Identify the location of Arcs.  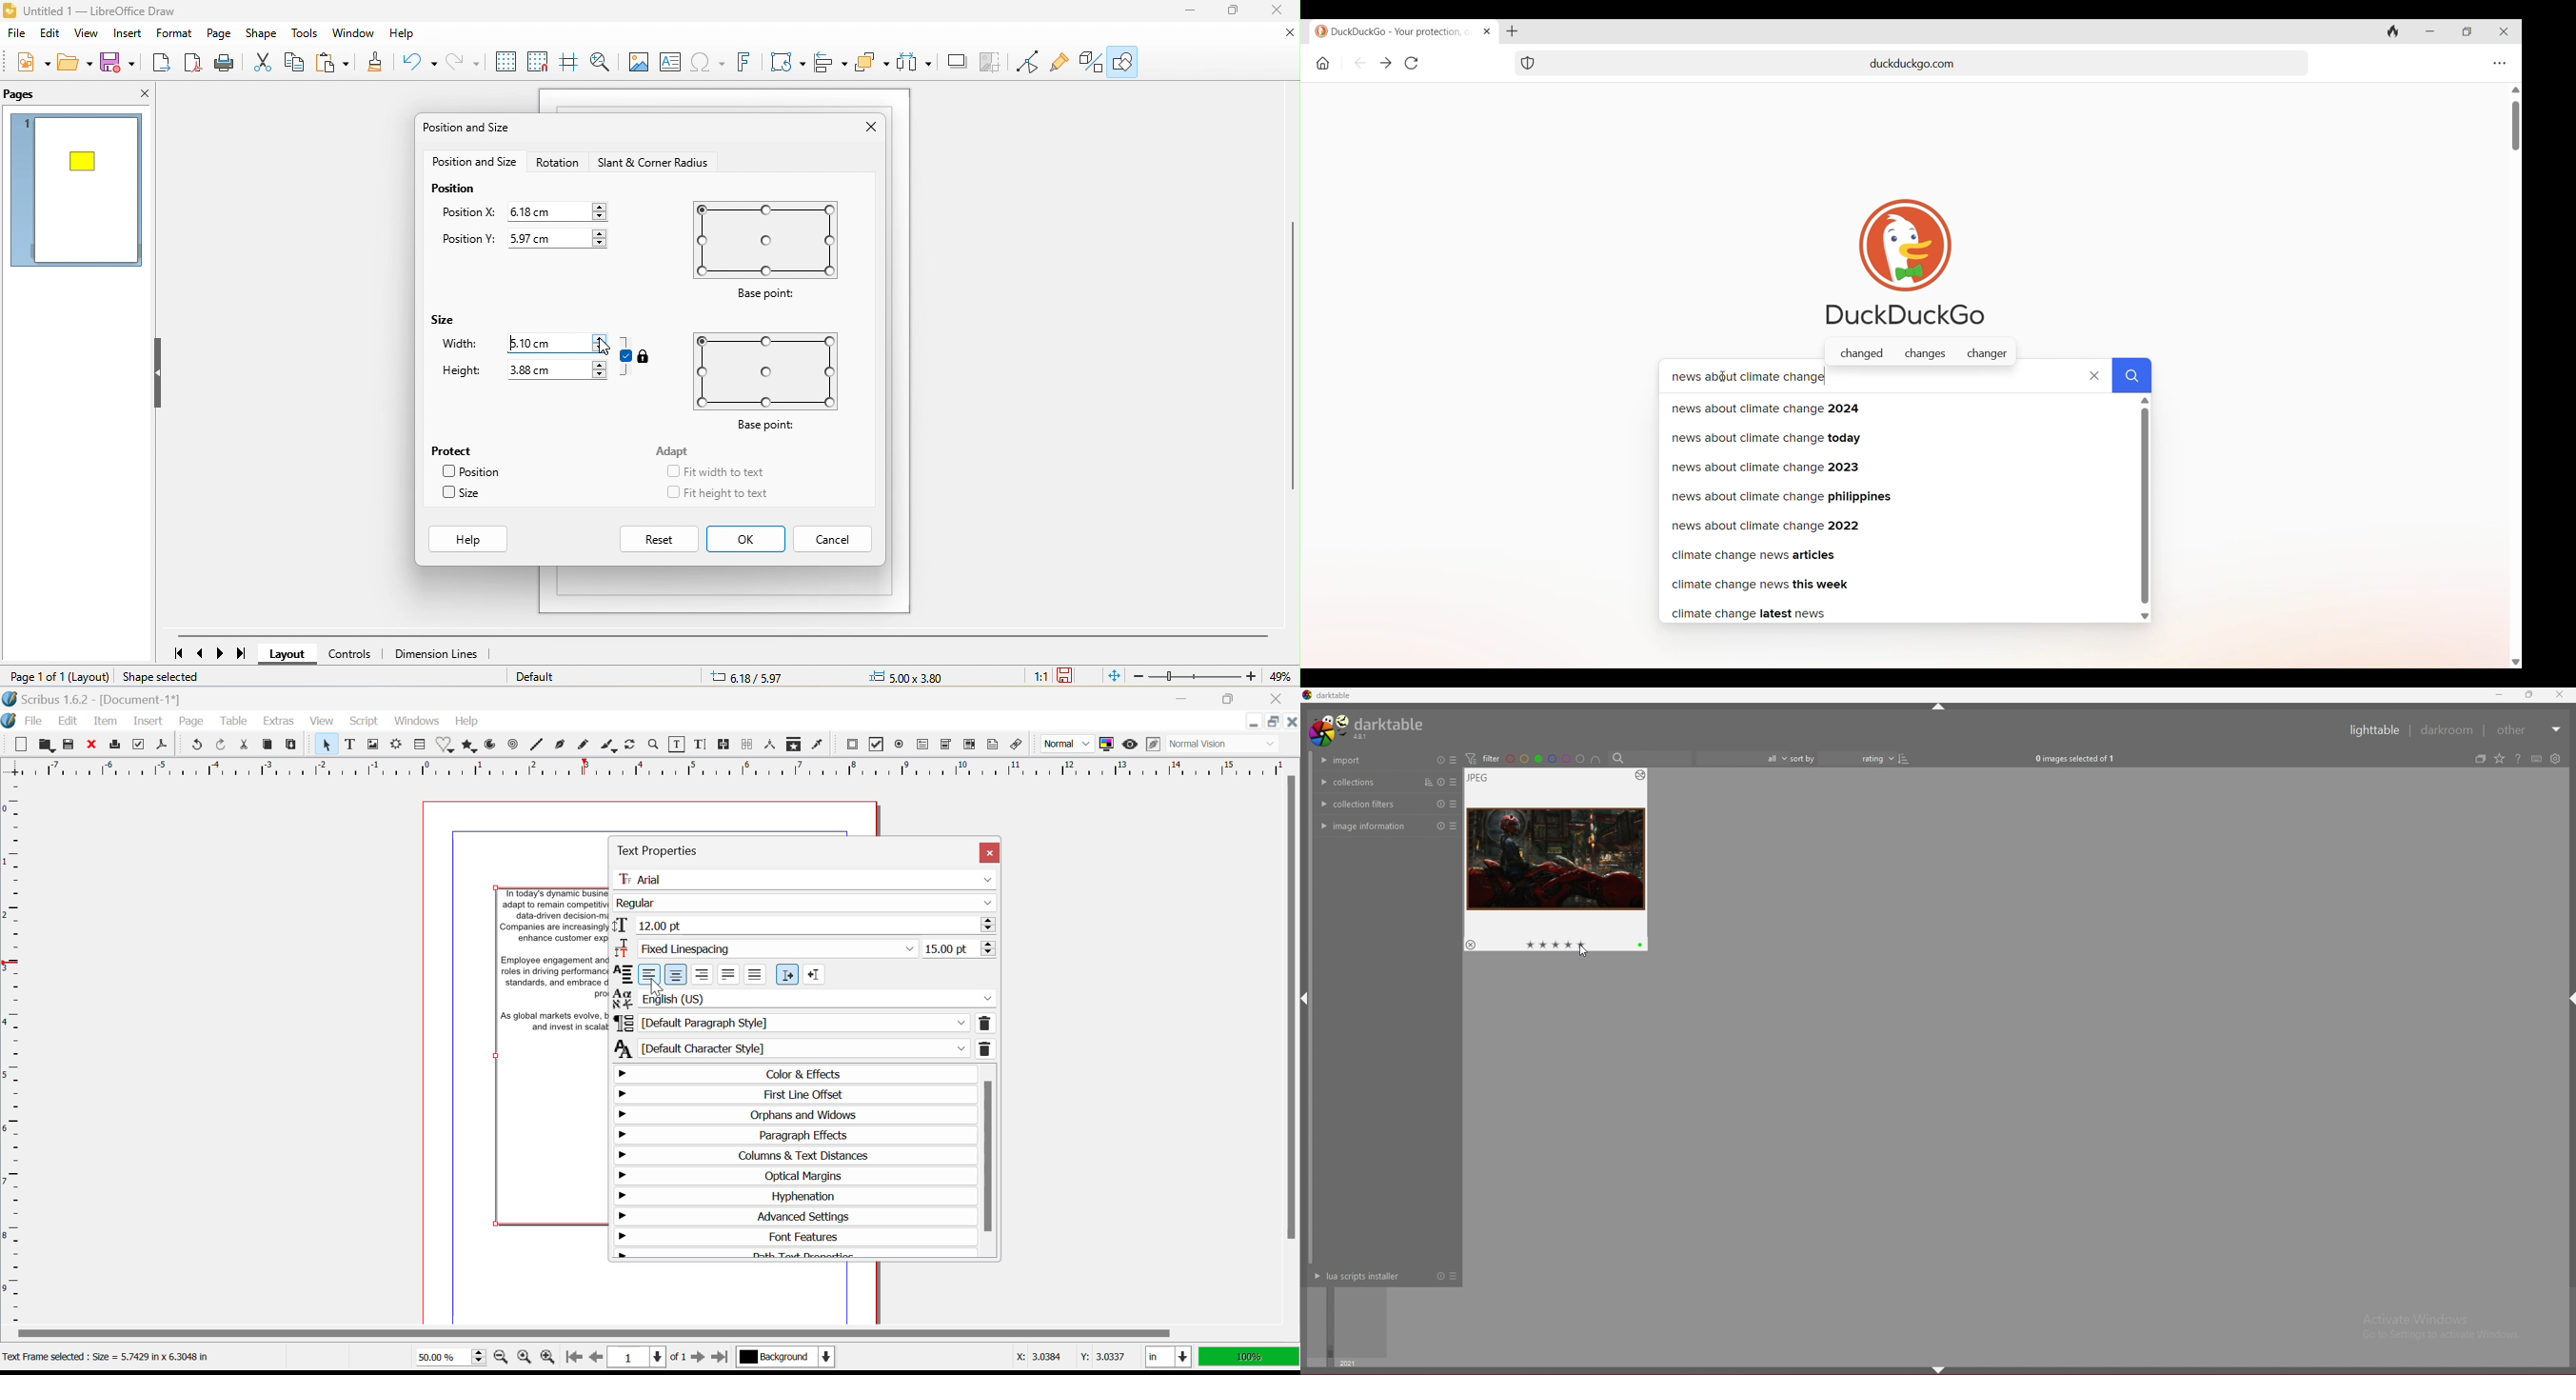
(492, 745).